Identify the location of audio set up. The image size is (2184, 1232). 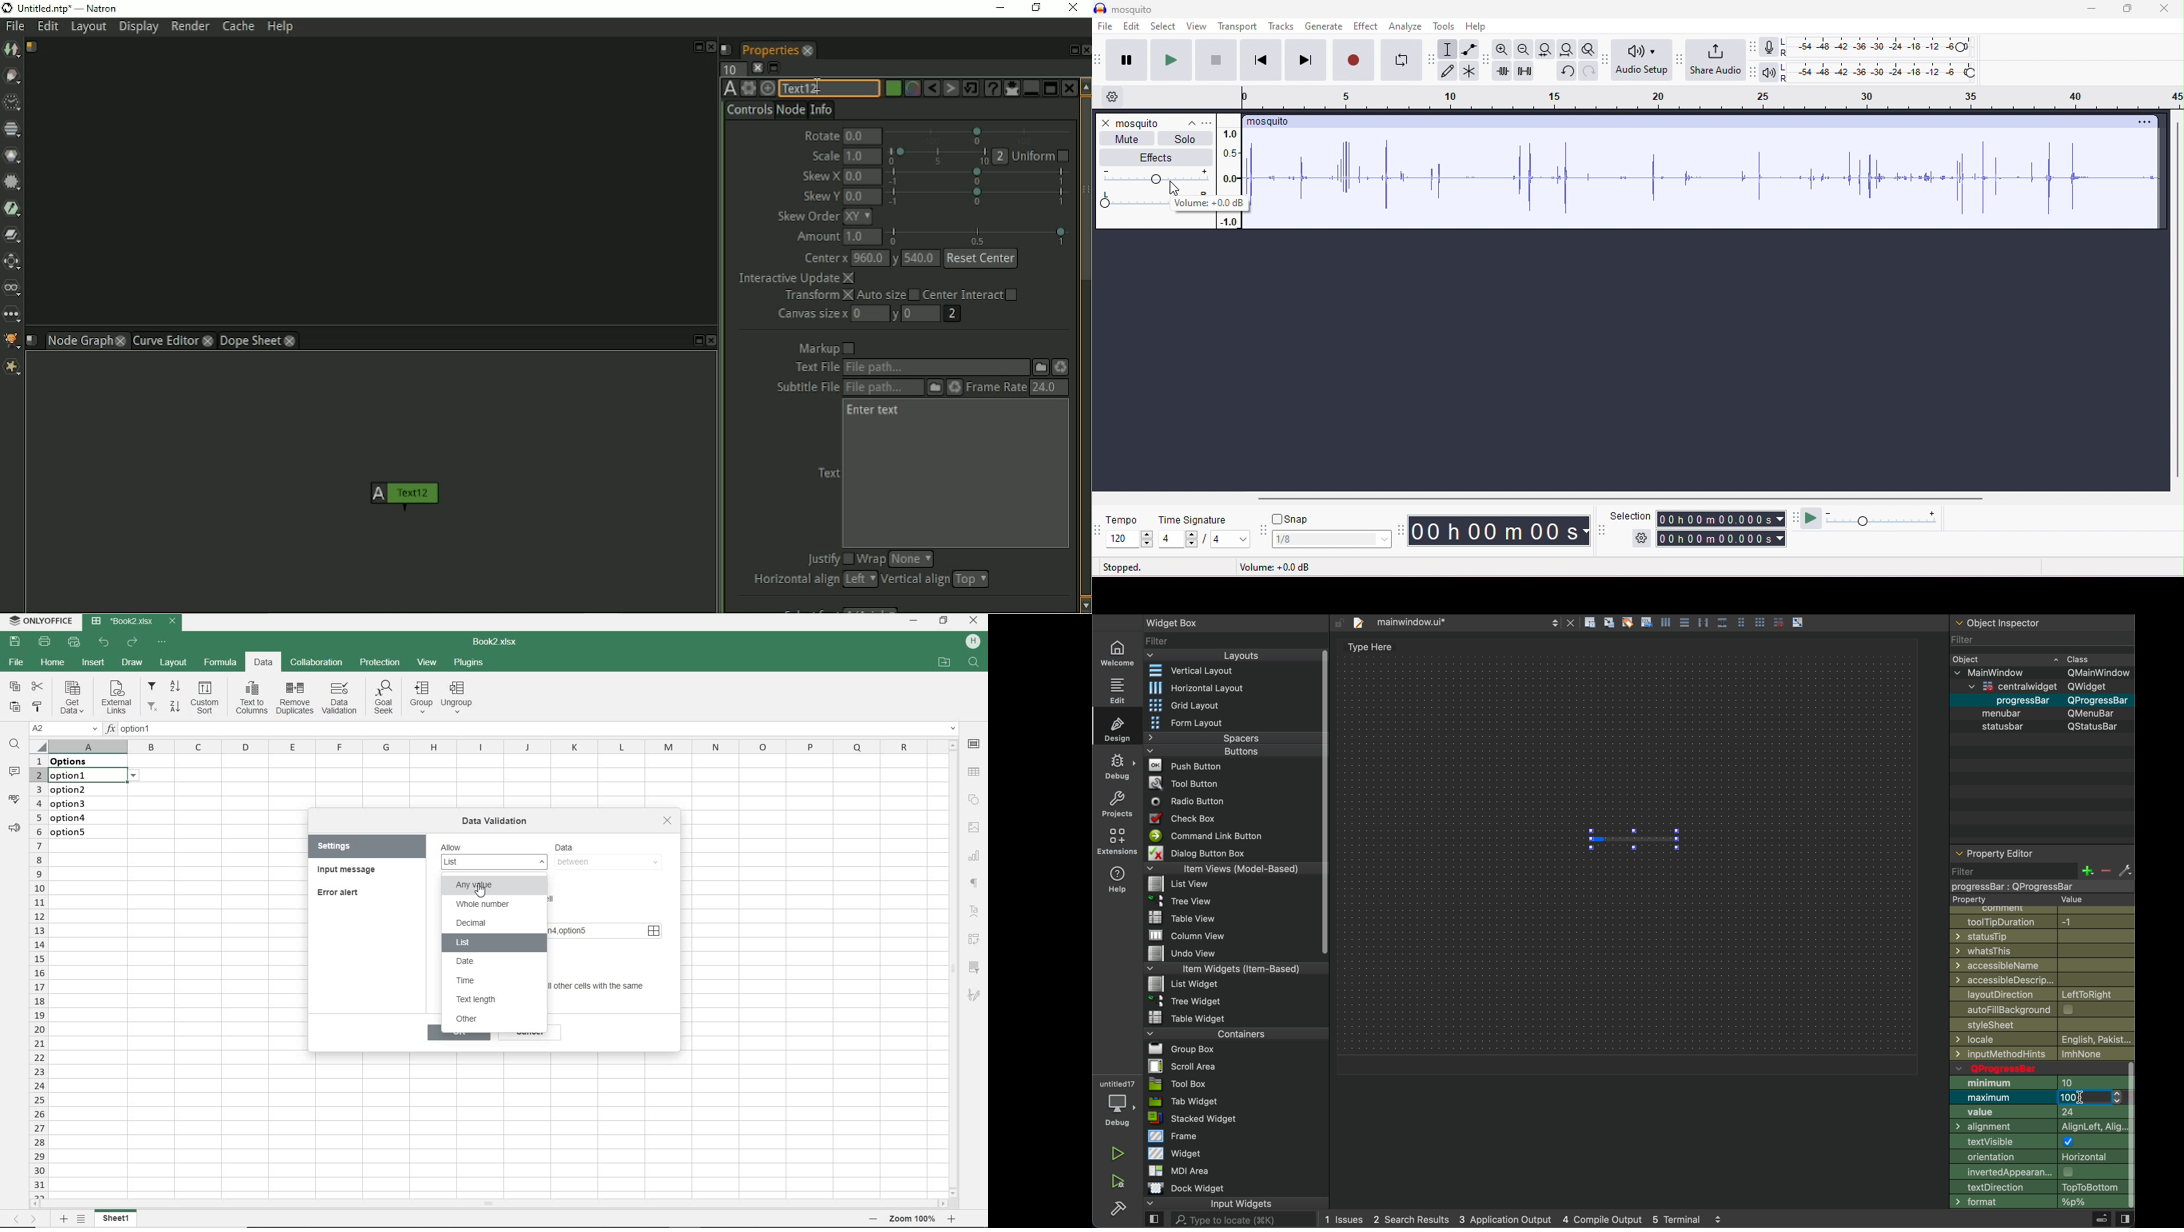
(1642, 61).